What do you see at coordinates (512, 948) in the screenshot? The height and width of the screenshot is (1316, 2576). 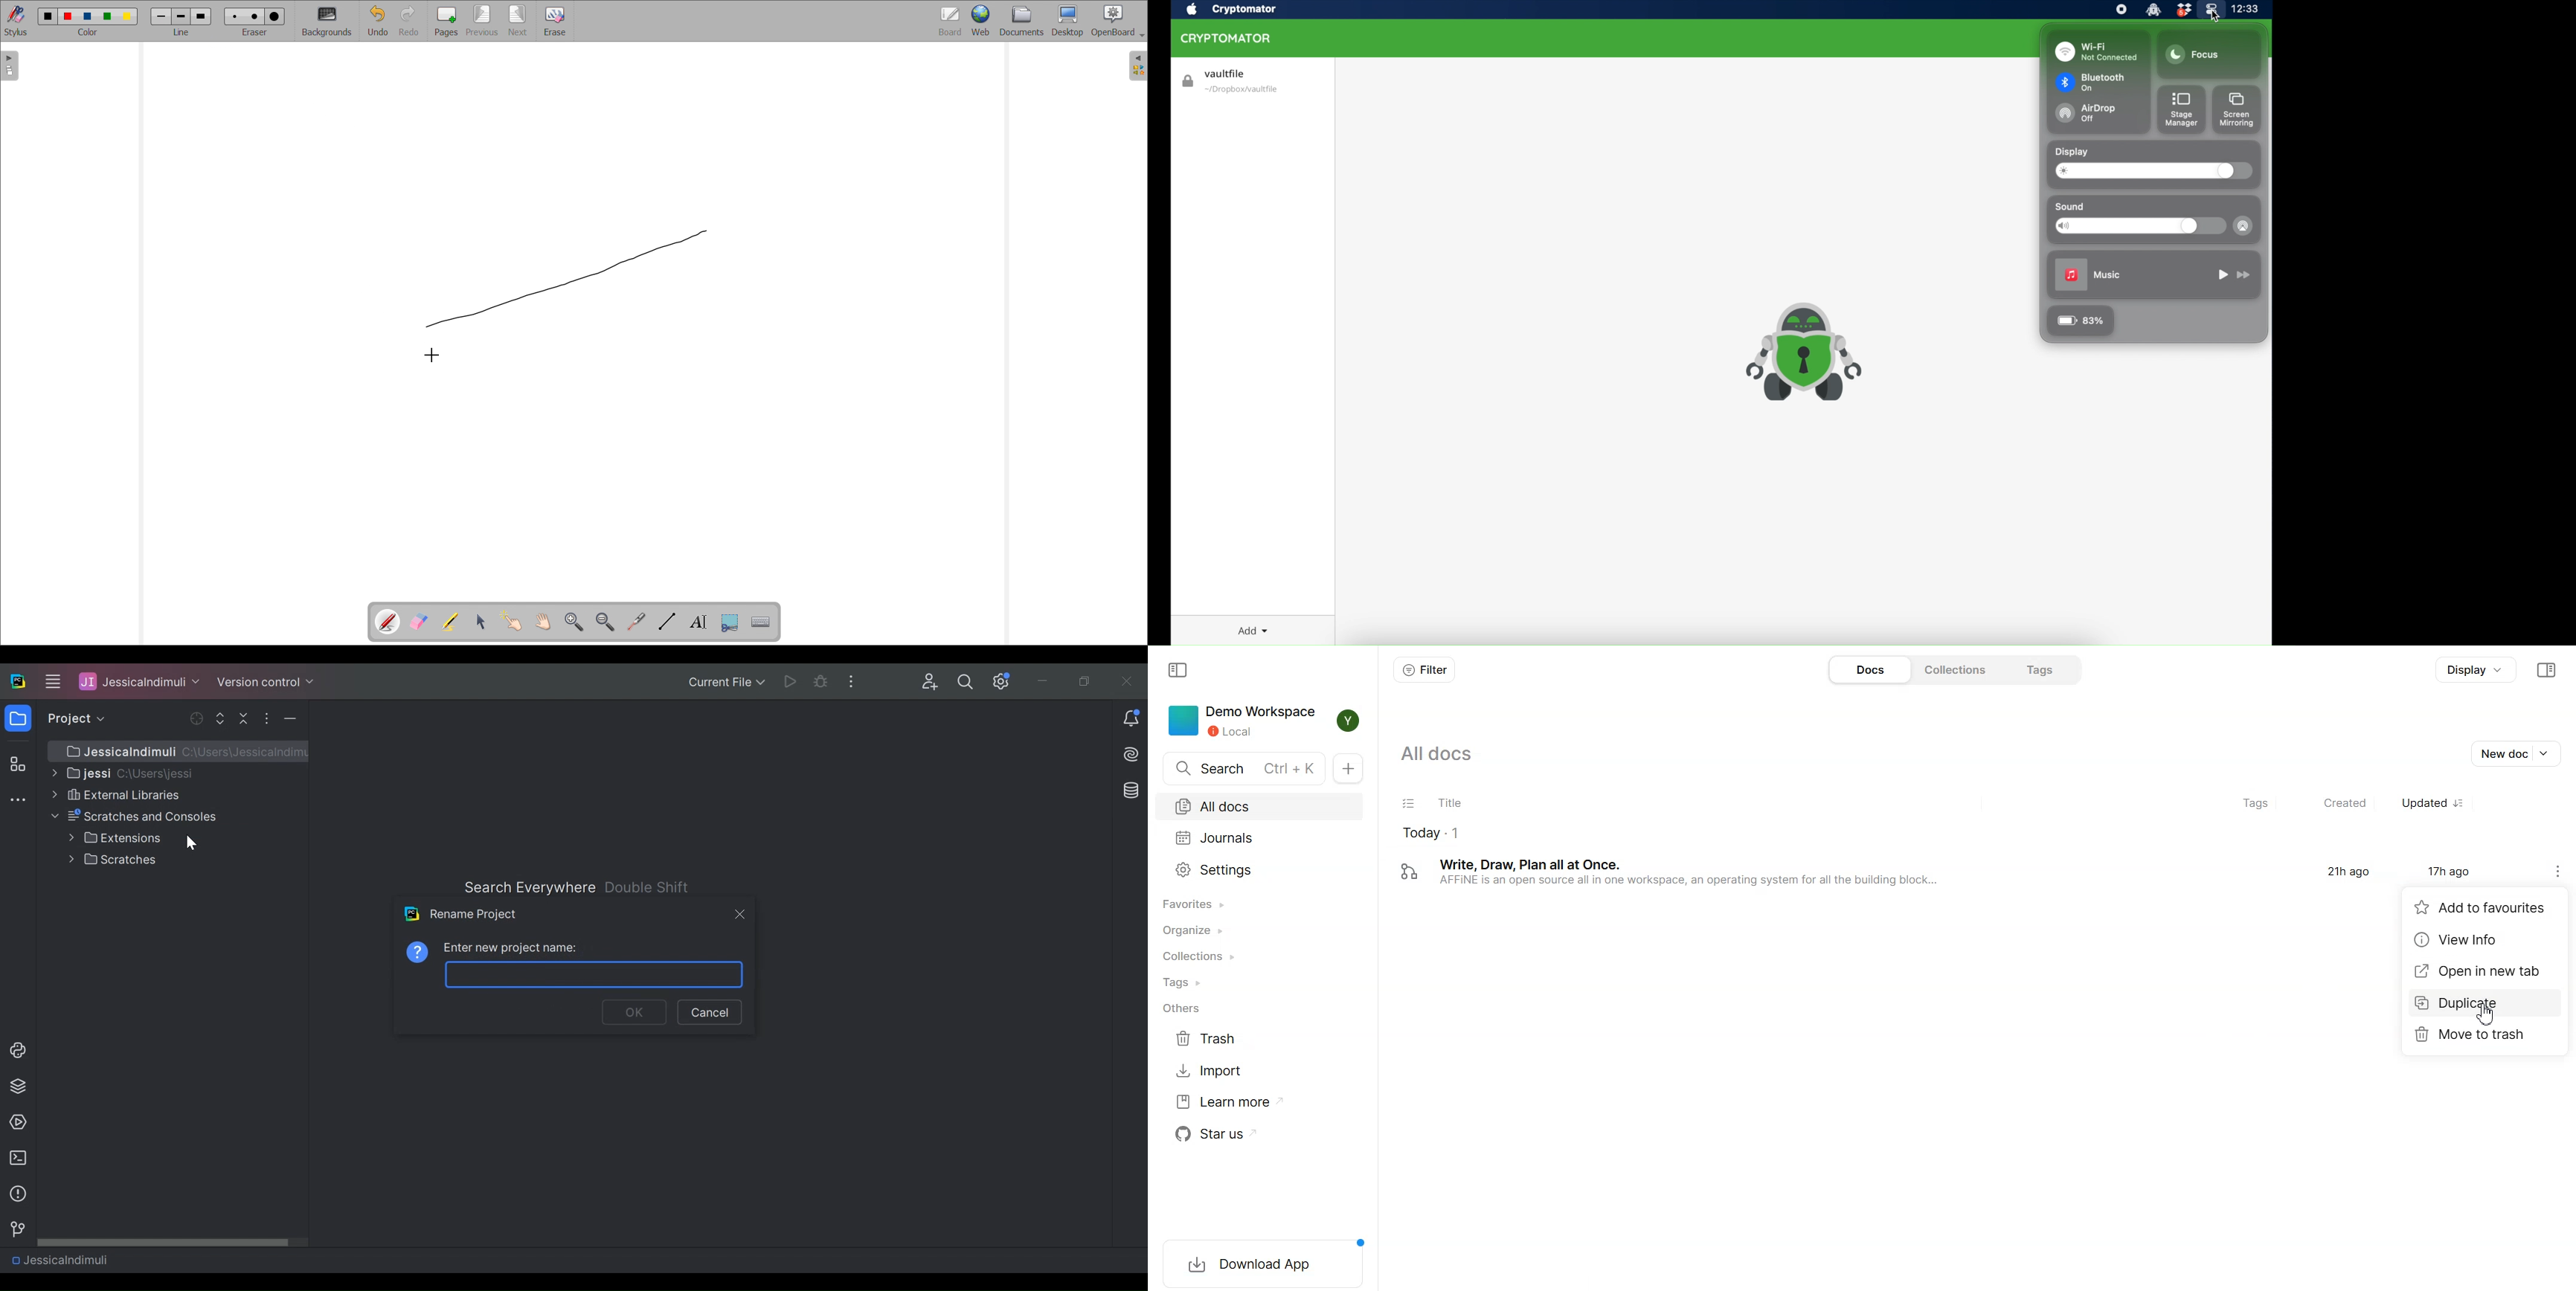 I see `Enter new project name` at bounding box center [512, 948].